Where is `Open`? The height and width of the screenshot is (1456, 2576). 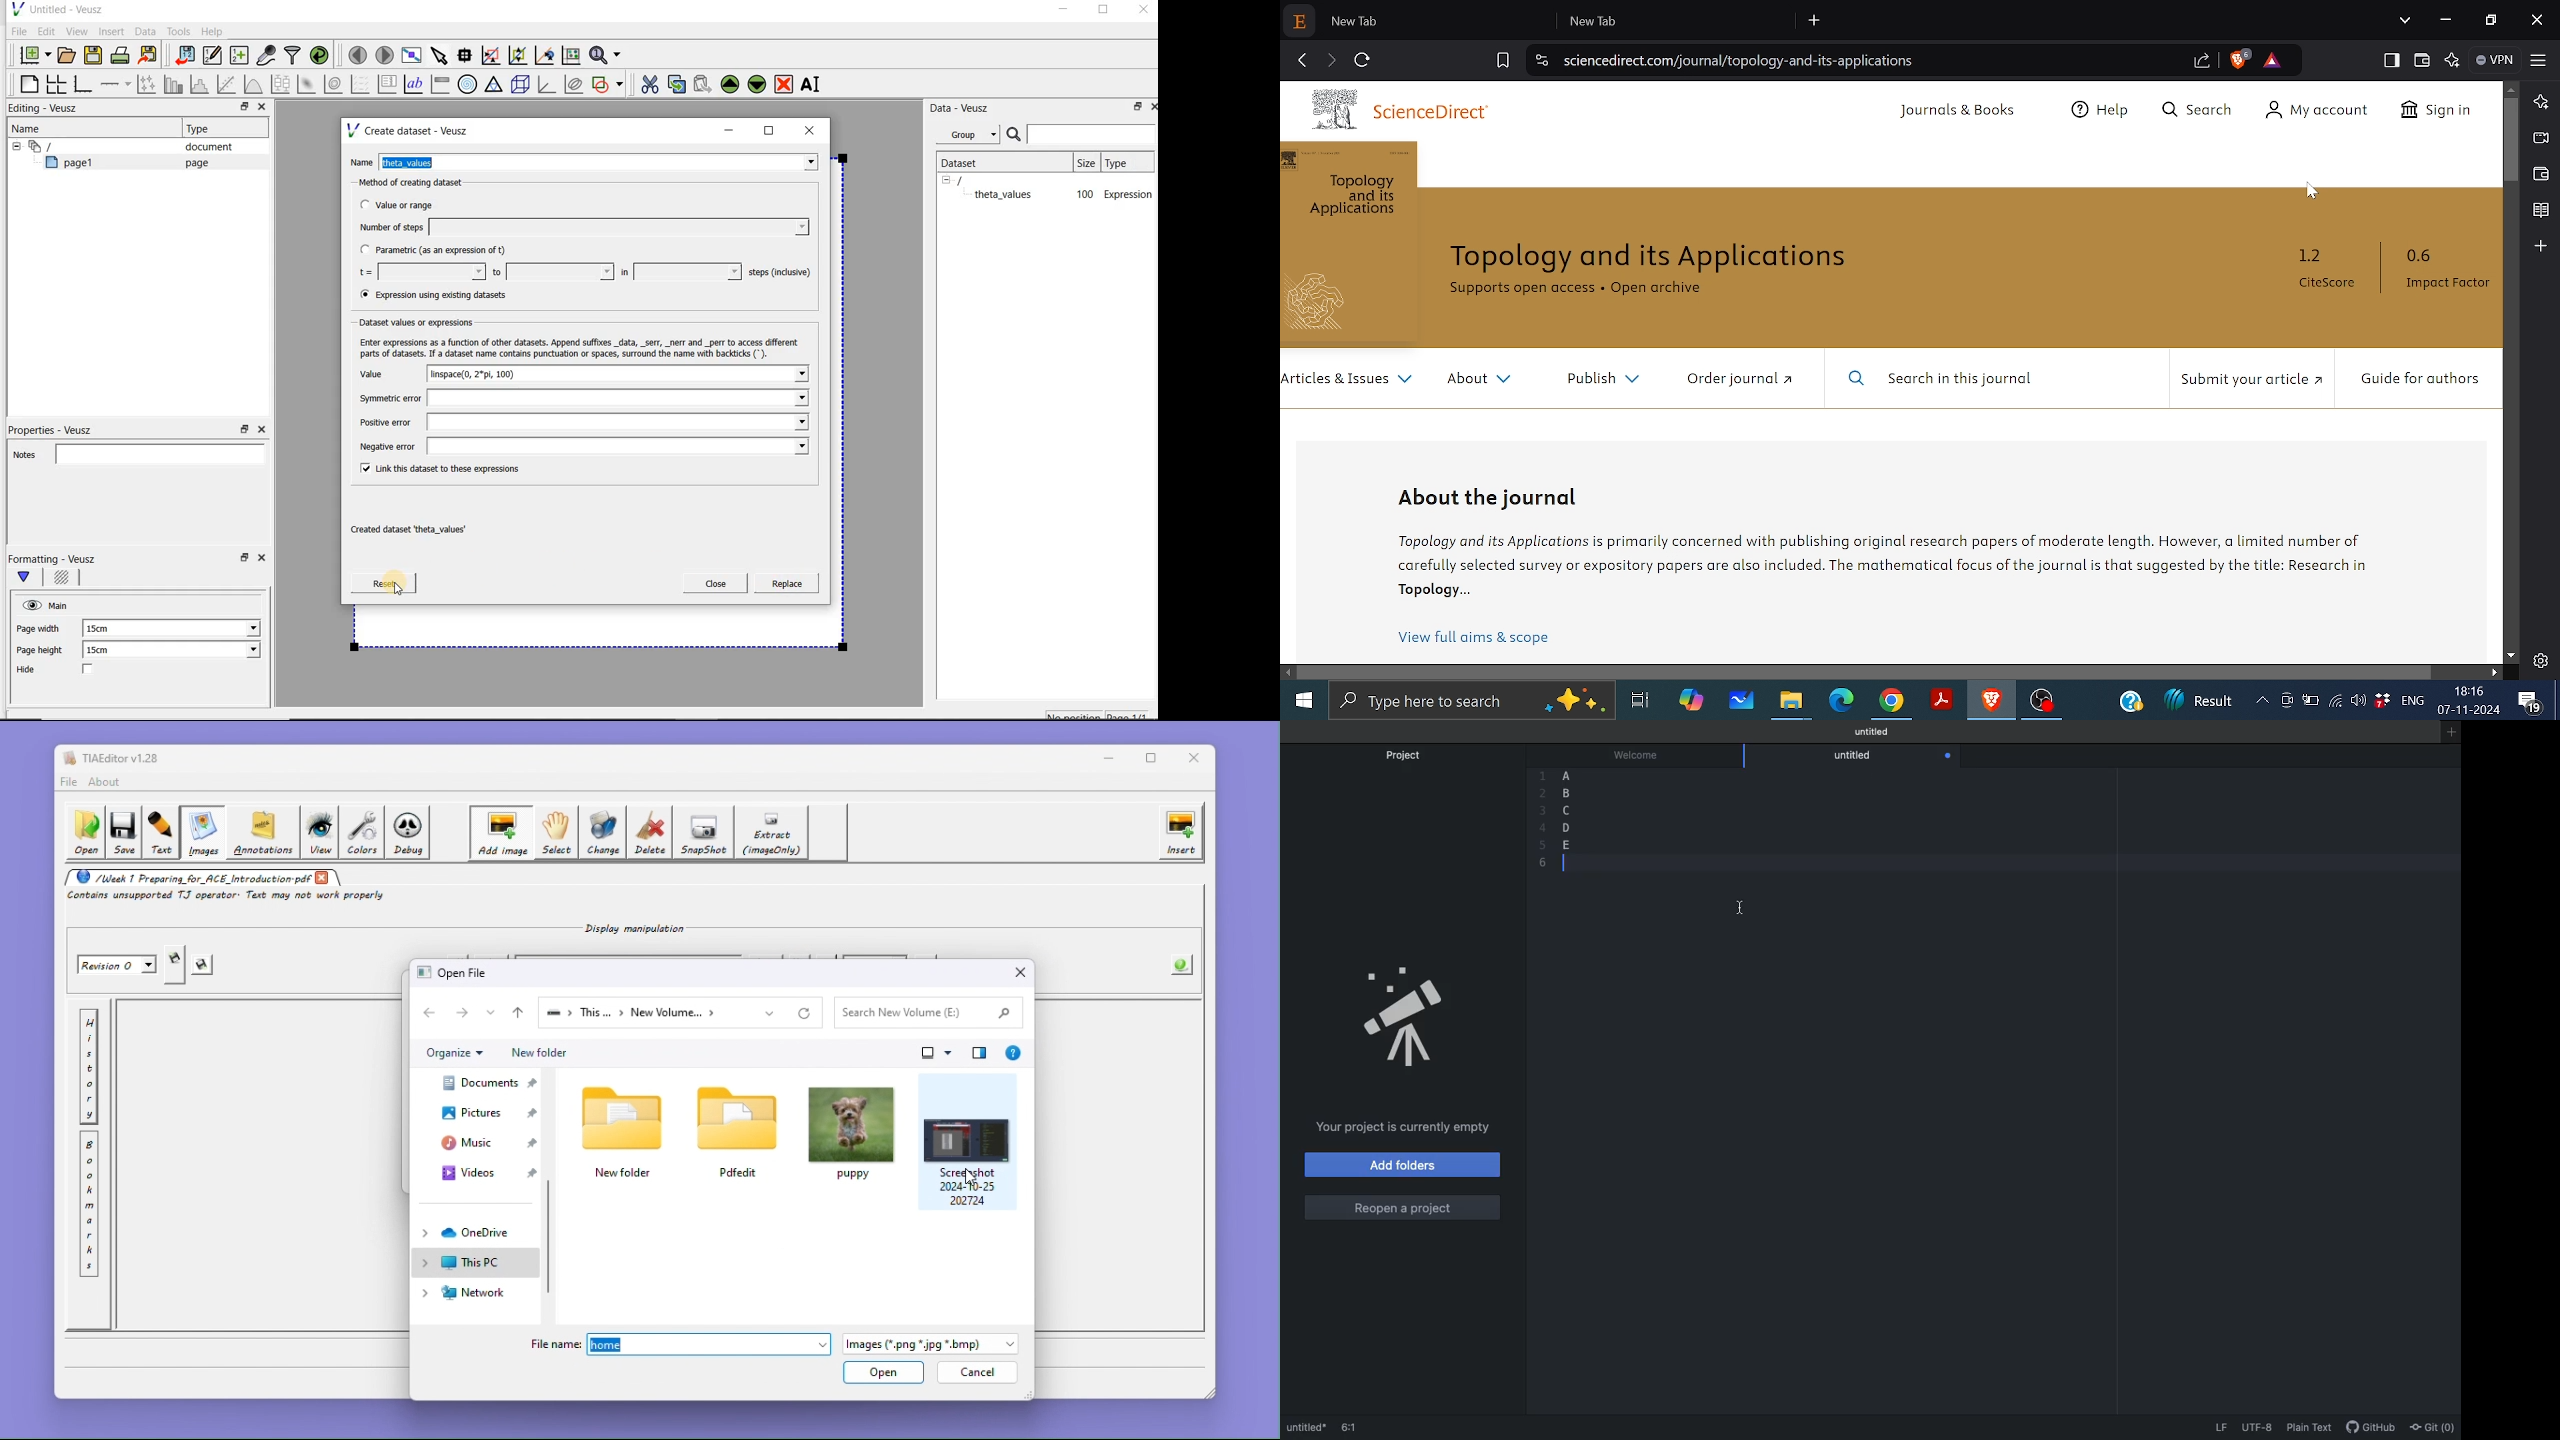
Open is located at coordinates (84, 833).